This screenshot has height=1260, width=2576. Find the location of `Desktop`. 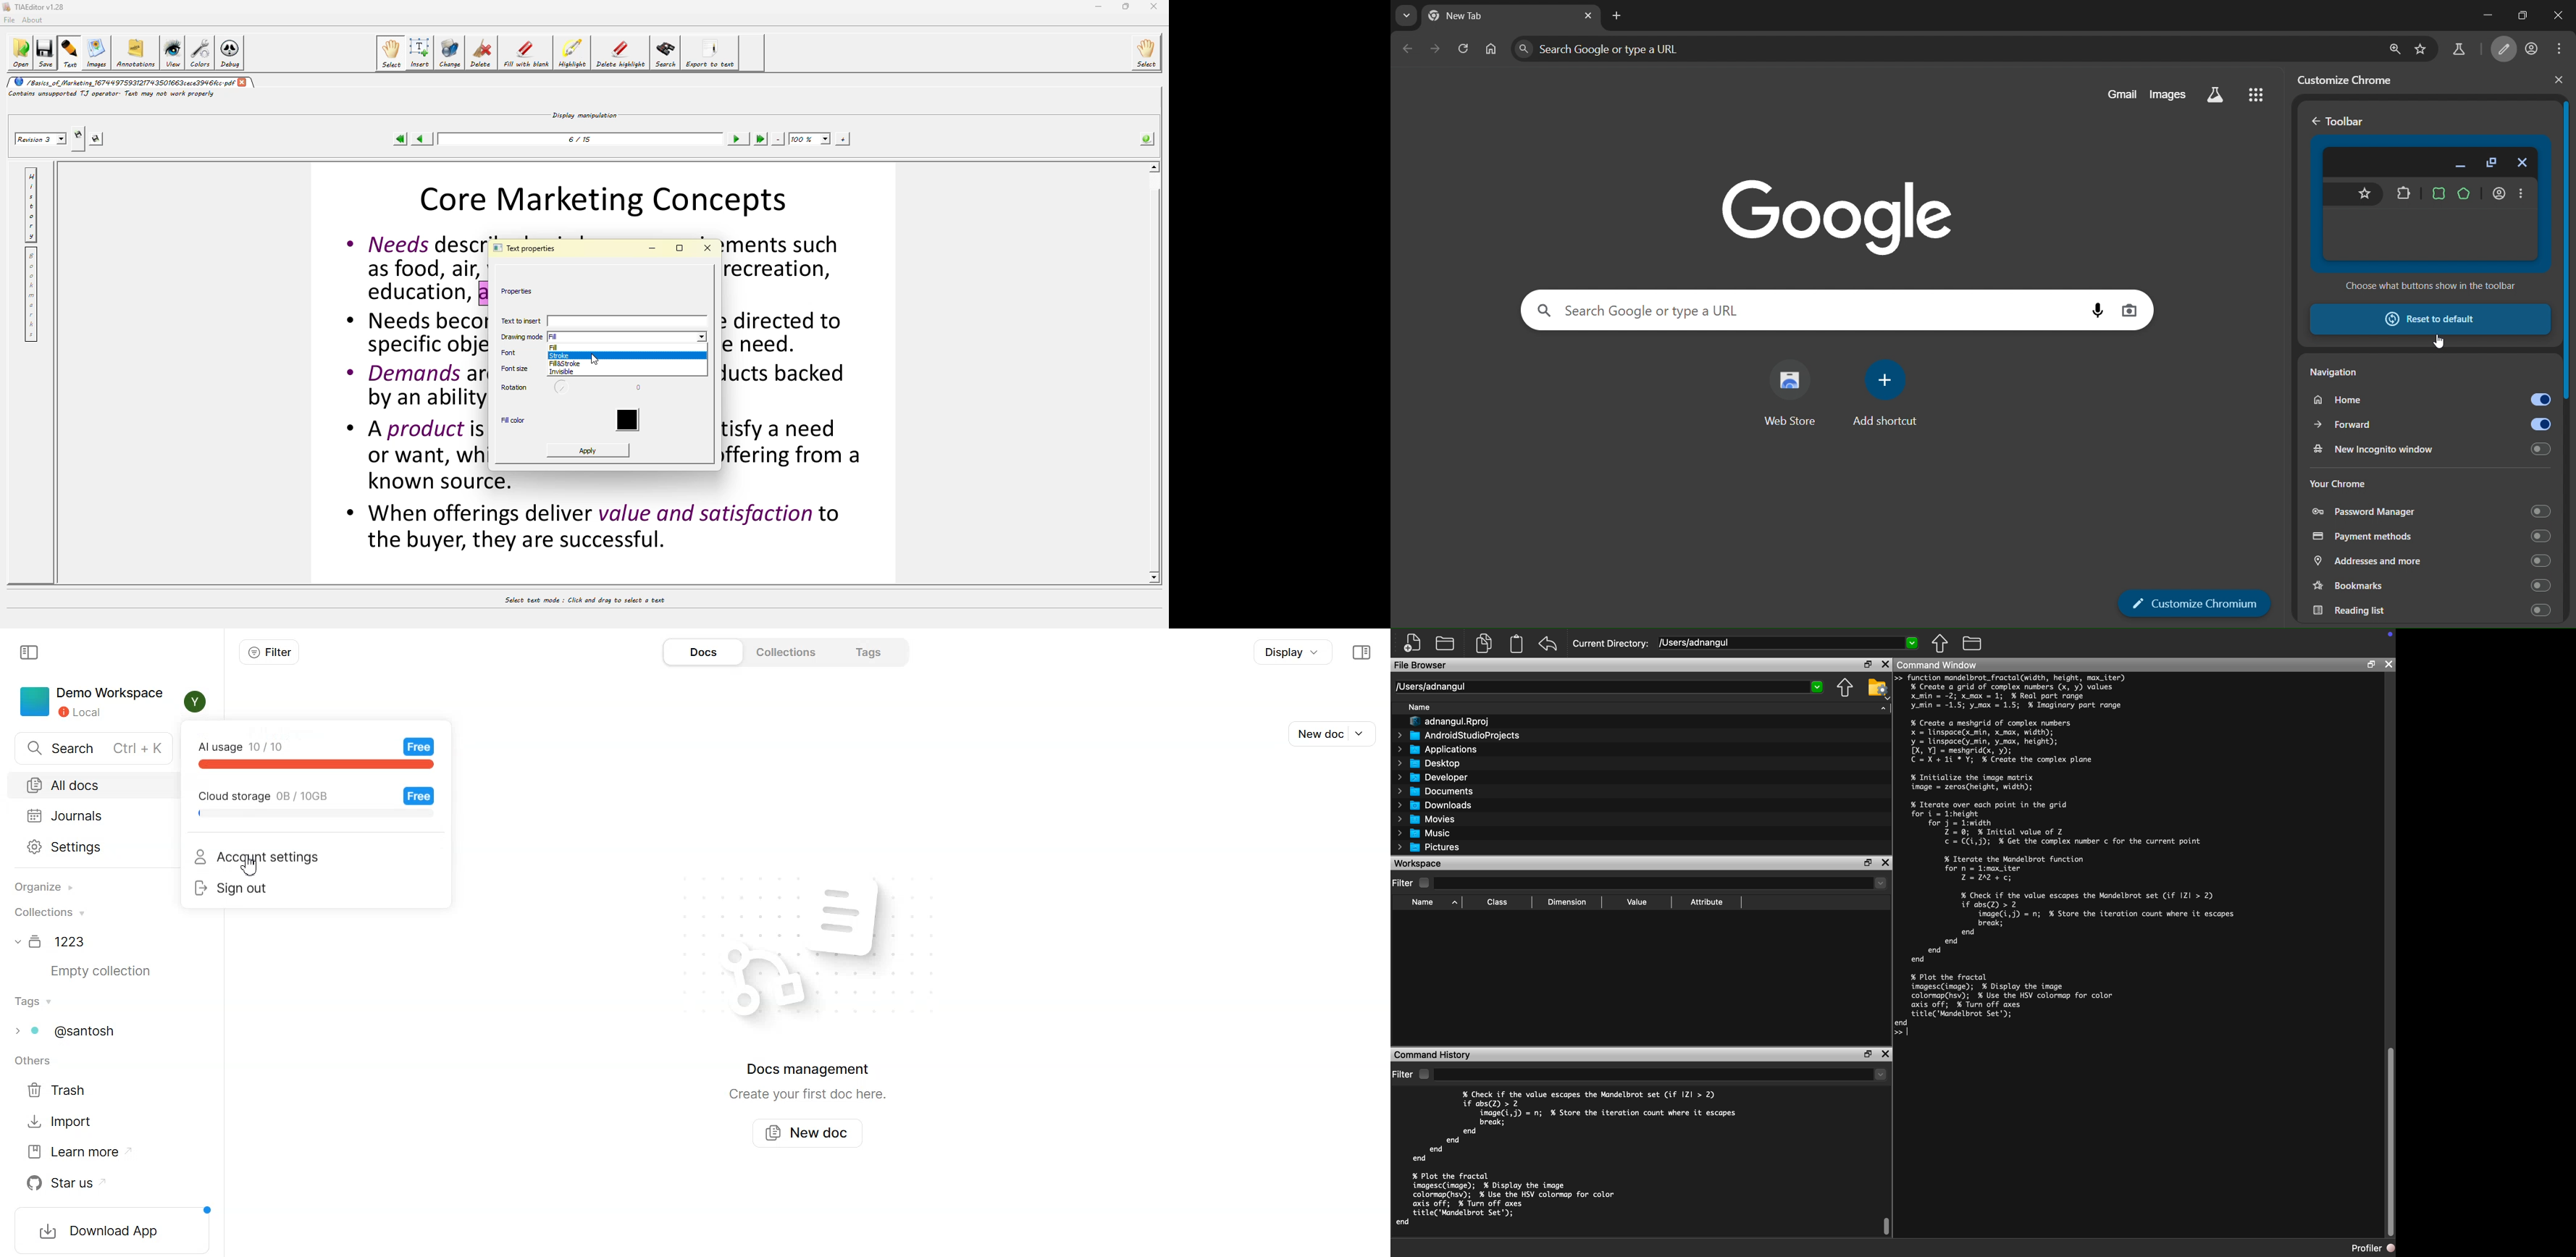

Desktop is located at coordinates (1427, 764).